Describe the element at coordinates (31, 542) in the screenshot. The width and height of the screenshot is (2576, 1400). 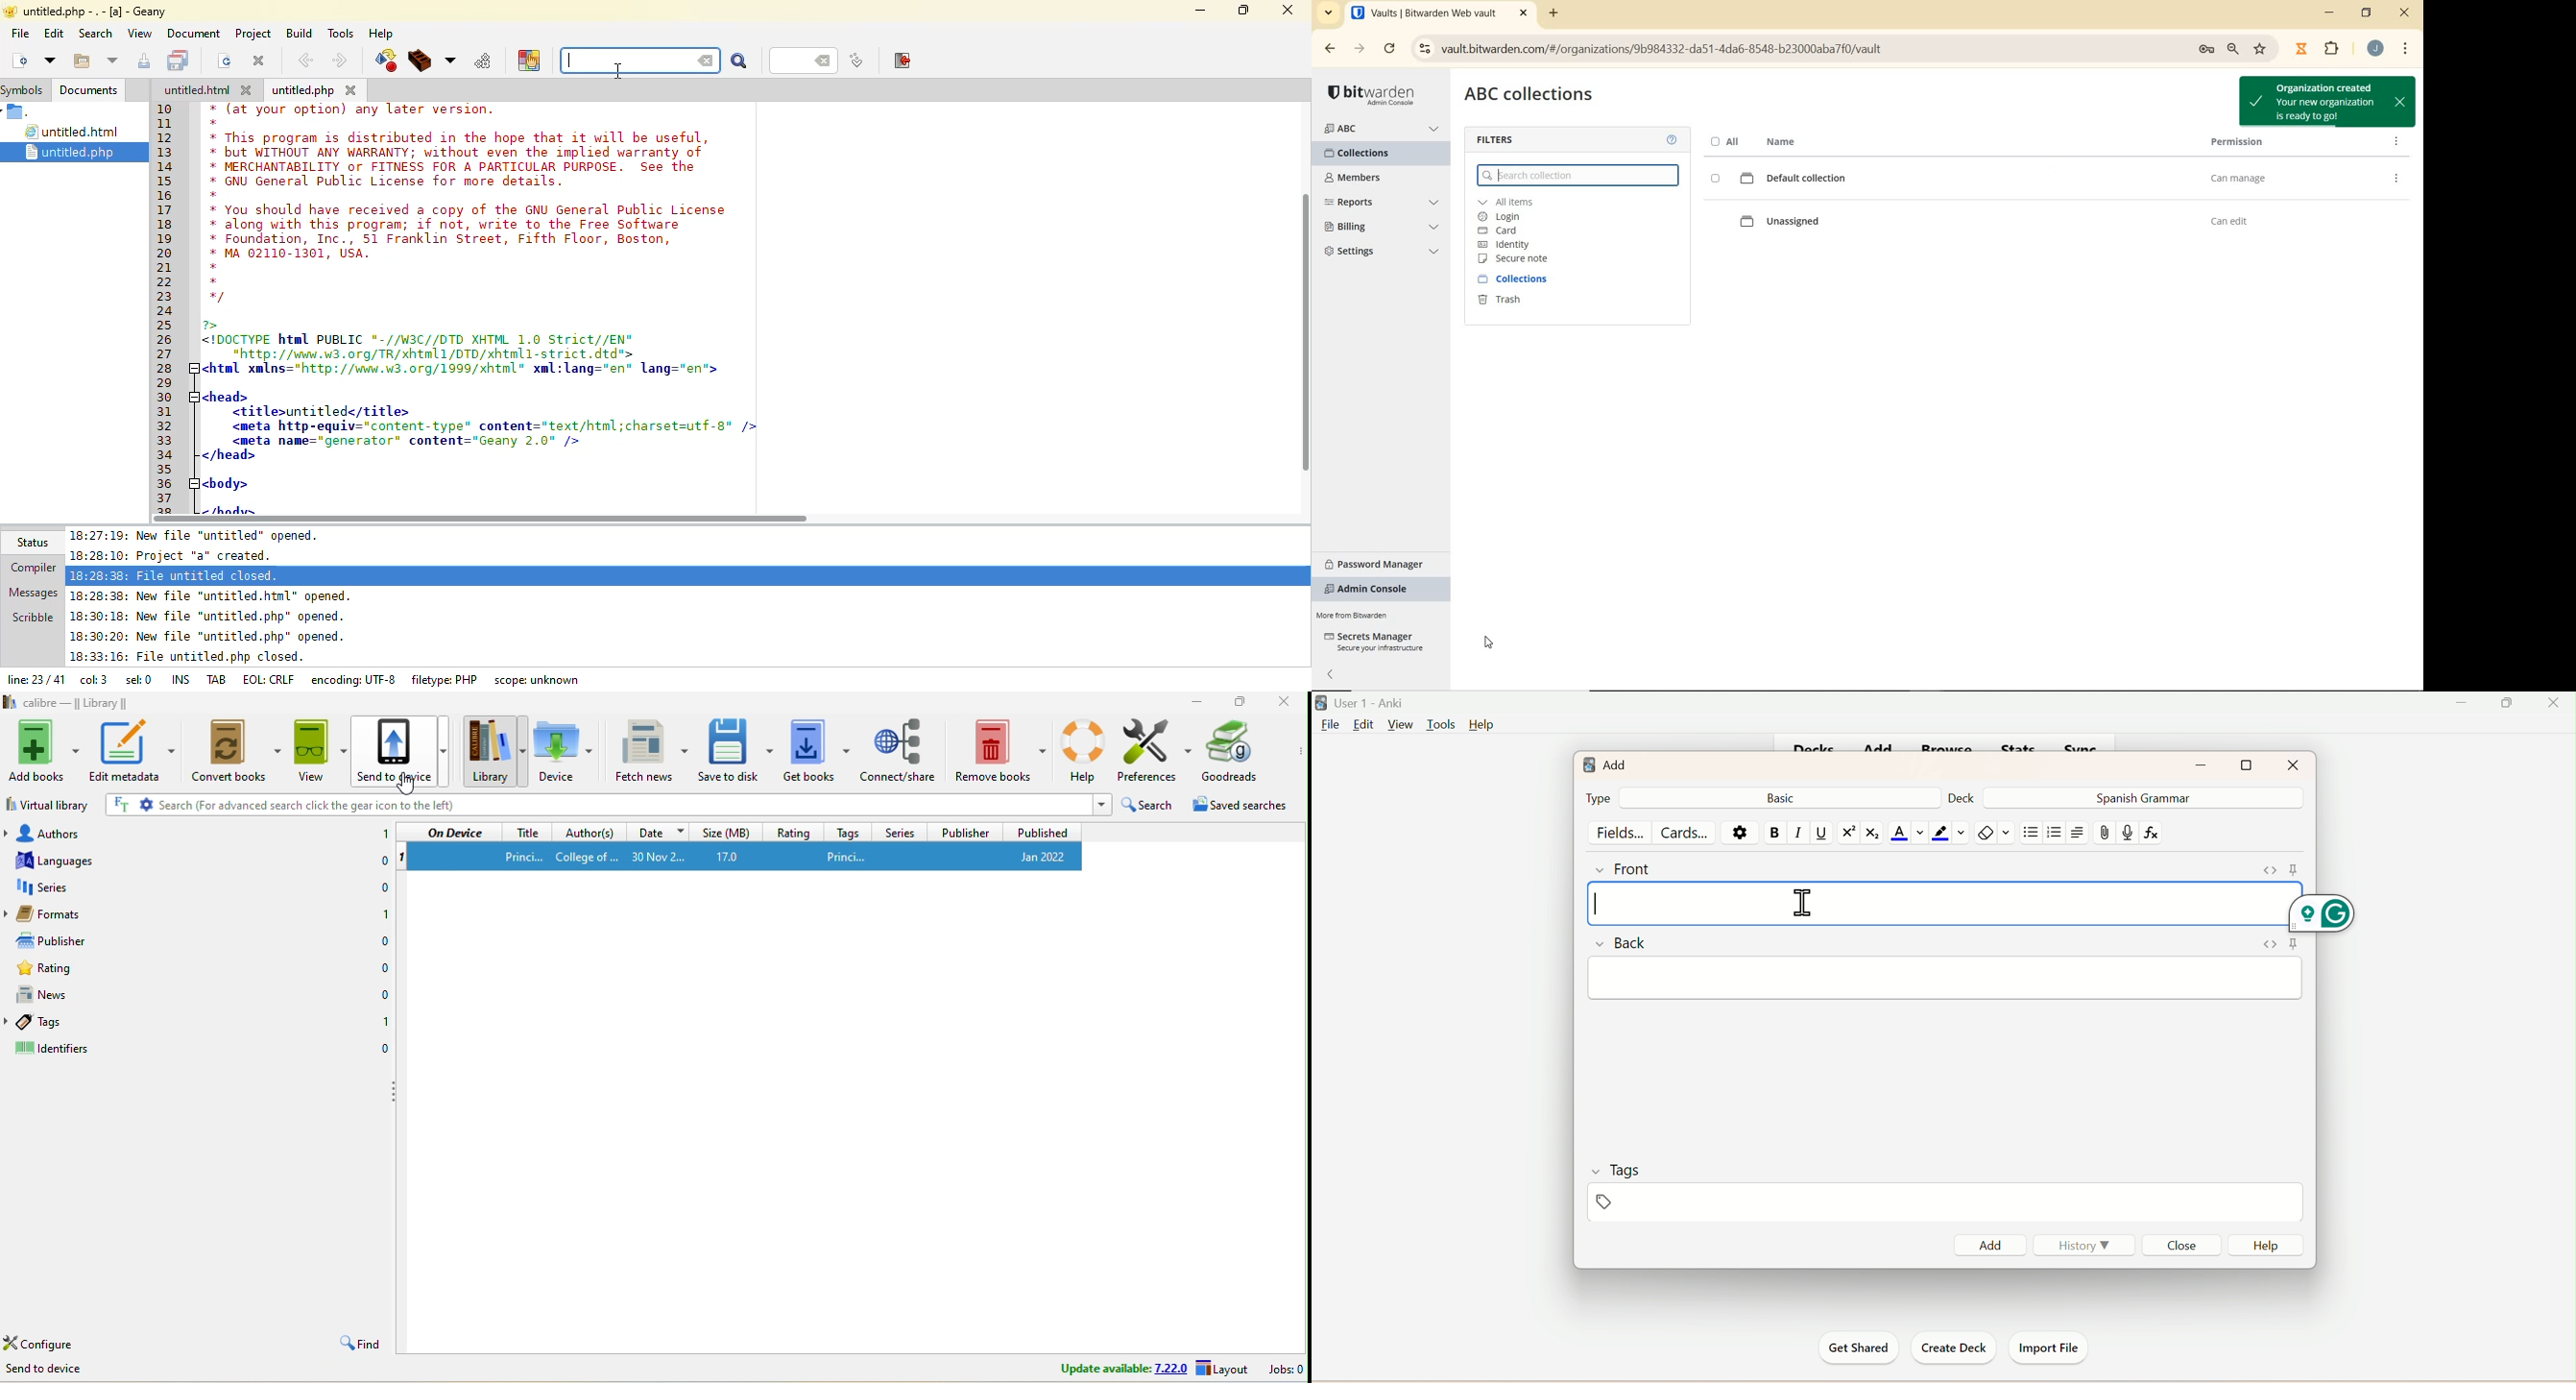
I see `status` at that location.